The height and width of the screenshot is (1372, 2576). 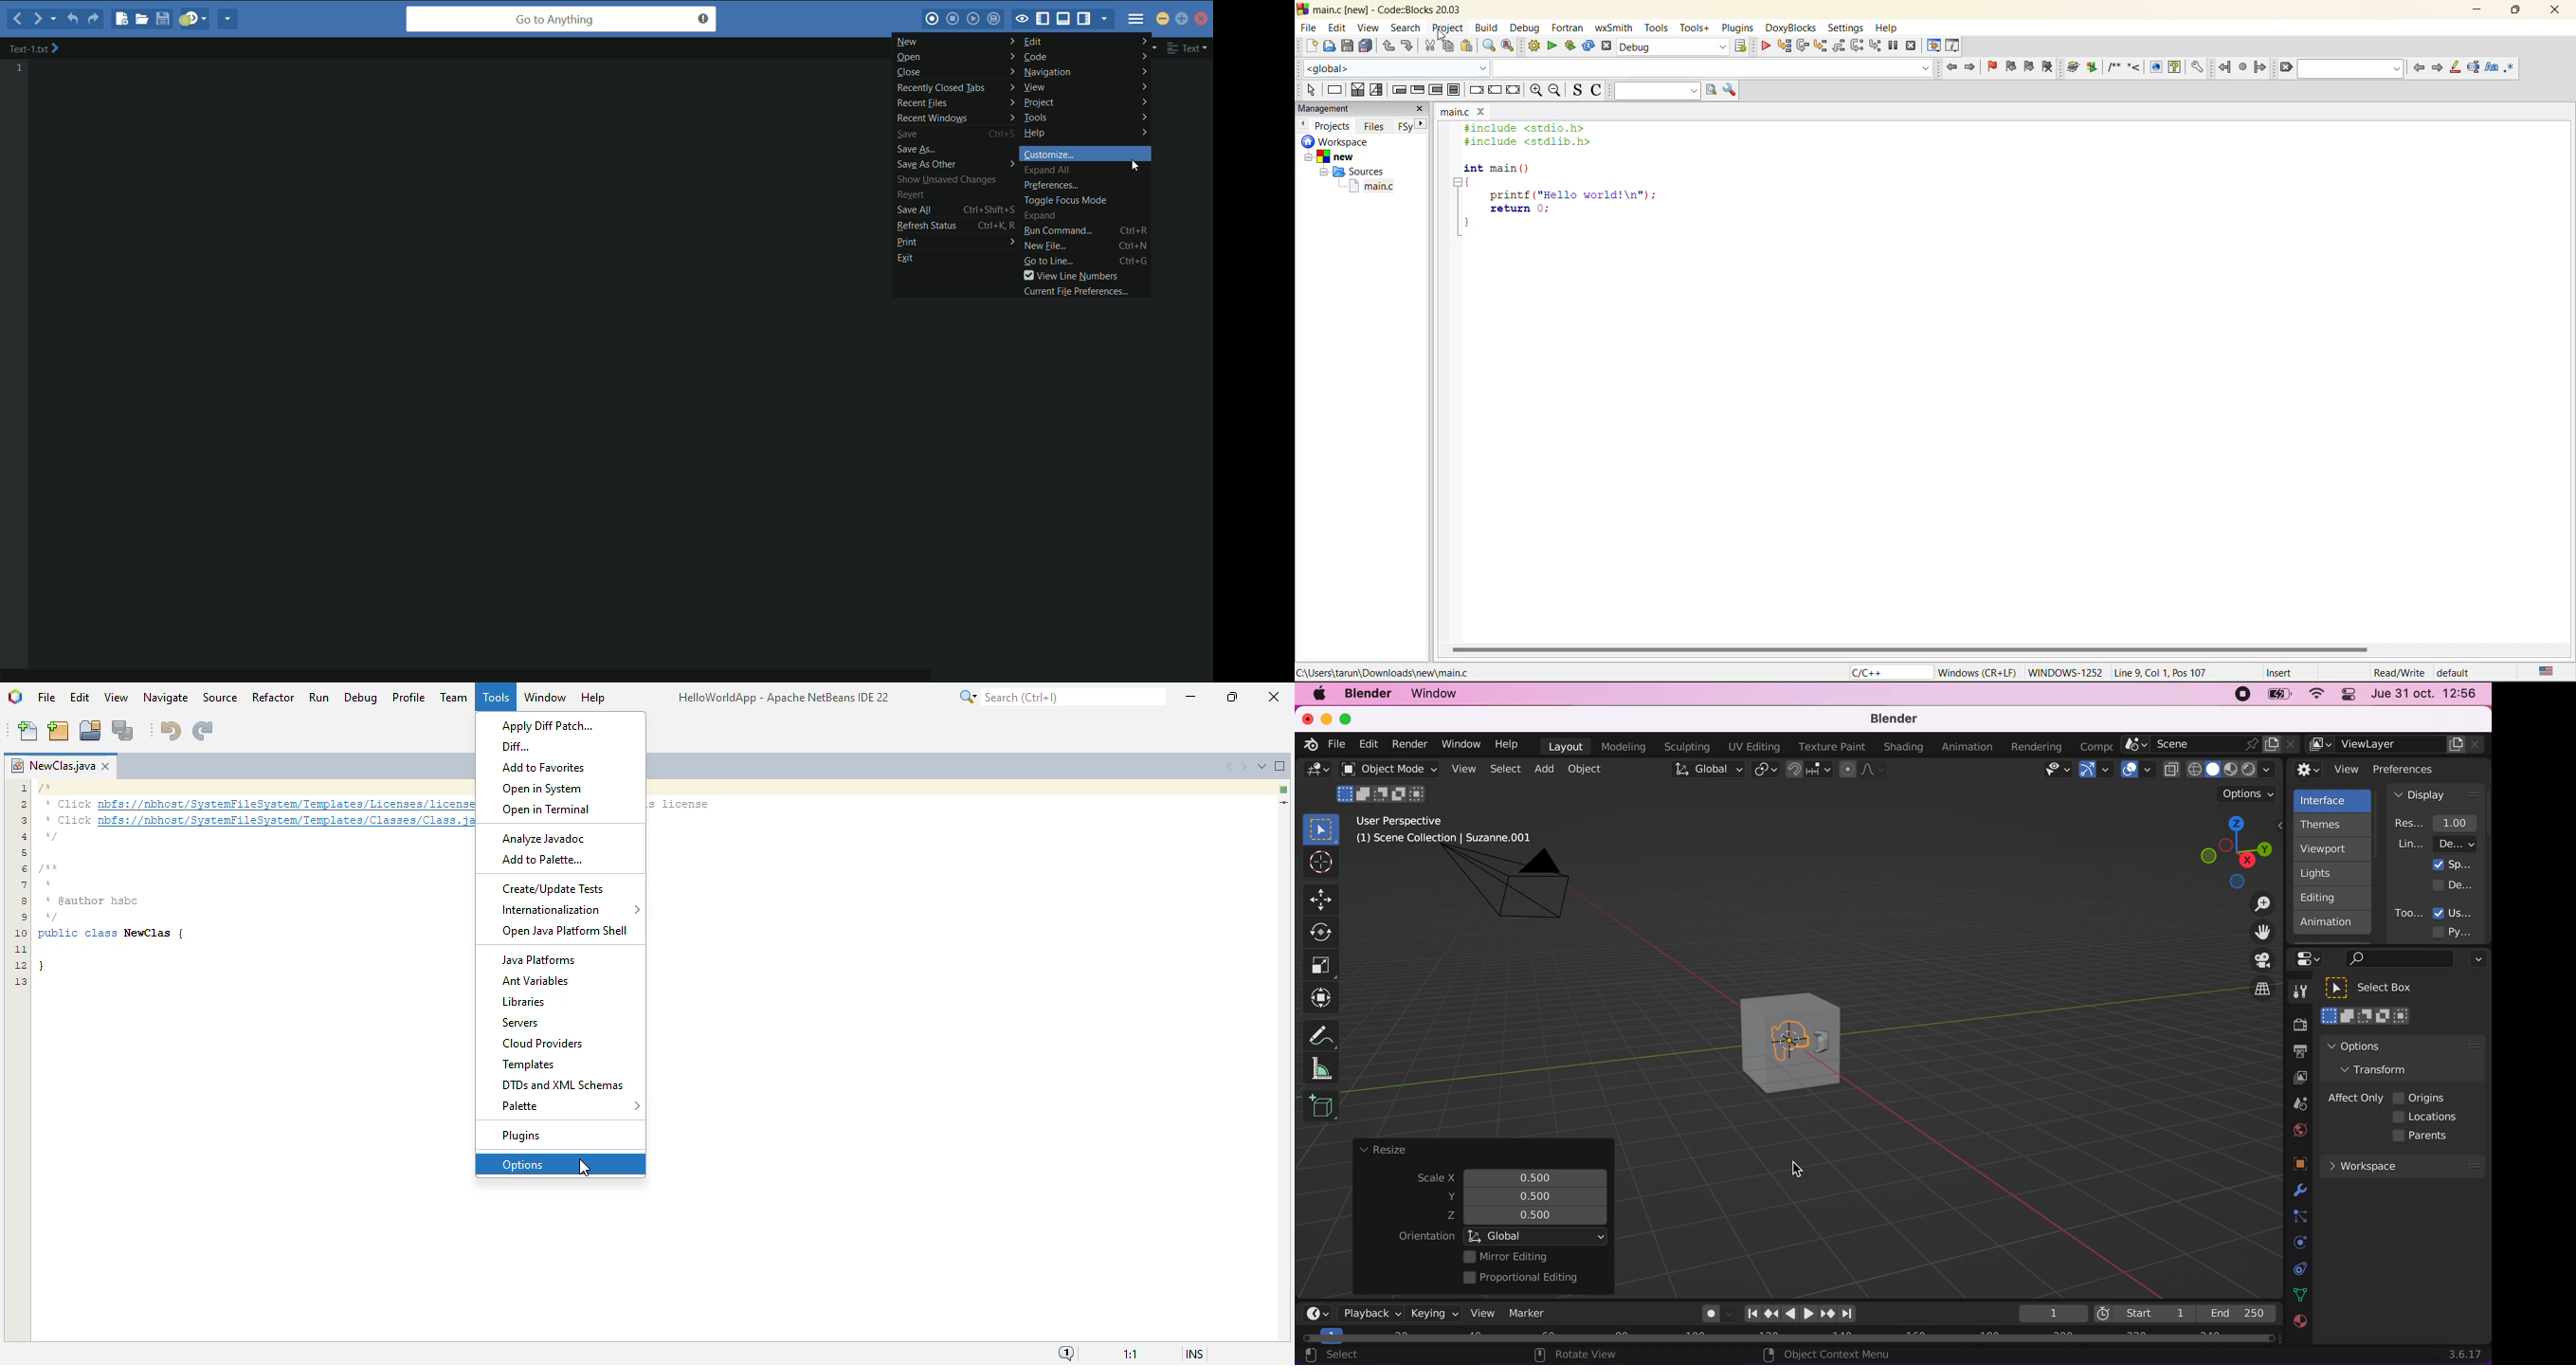 What do you see at coordinates (2156, 66) in the screenshot?
I see `Run HTML Documentation` at bounding box center [2156, 66].